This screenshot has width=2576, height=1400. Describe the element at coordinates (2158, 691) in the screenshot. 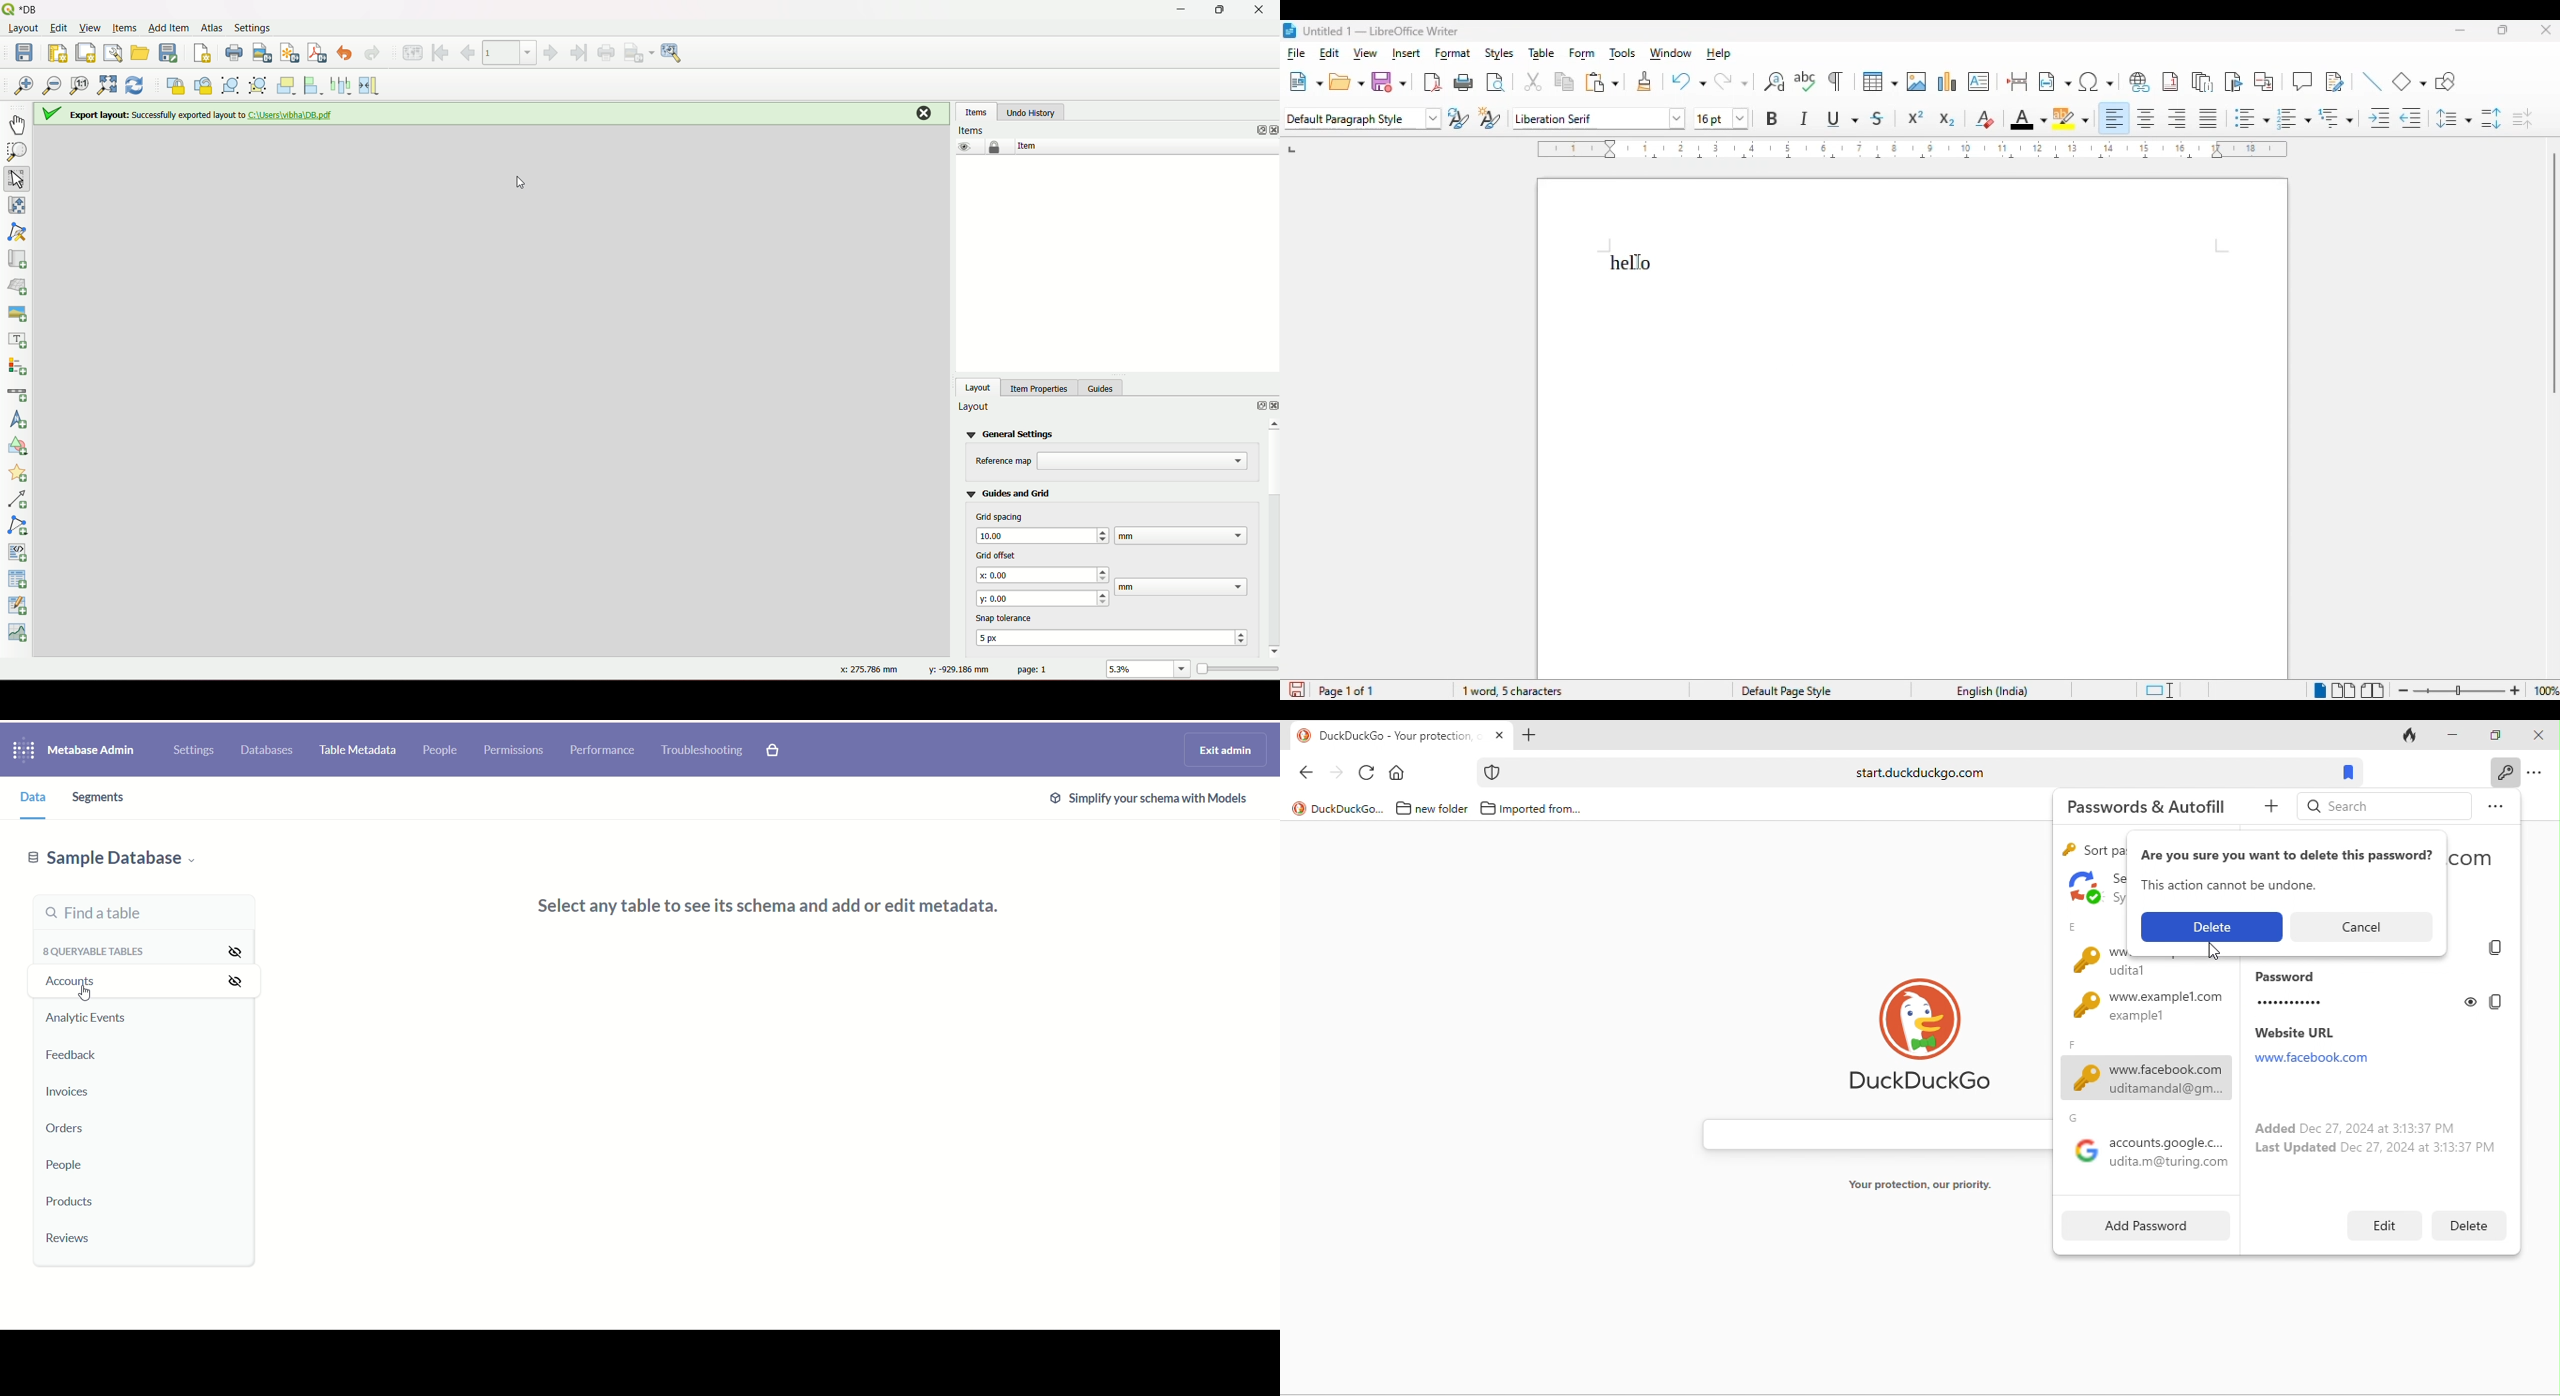

I see `standard selection` at that location.